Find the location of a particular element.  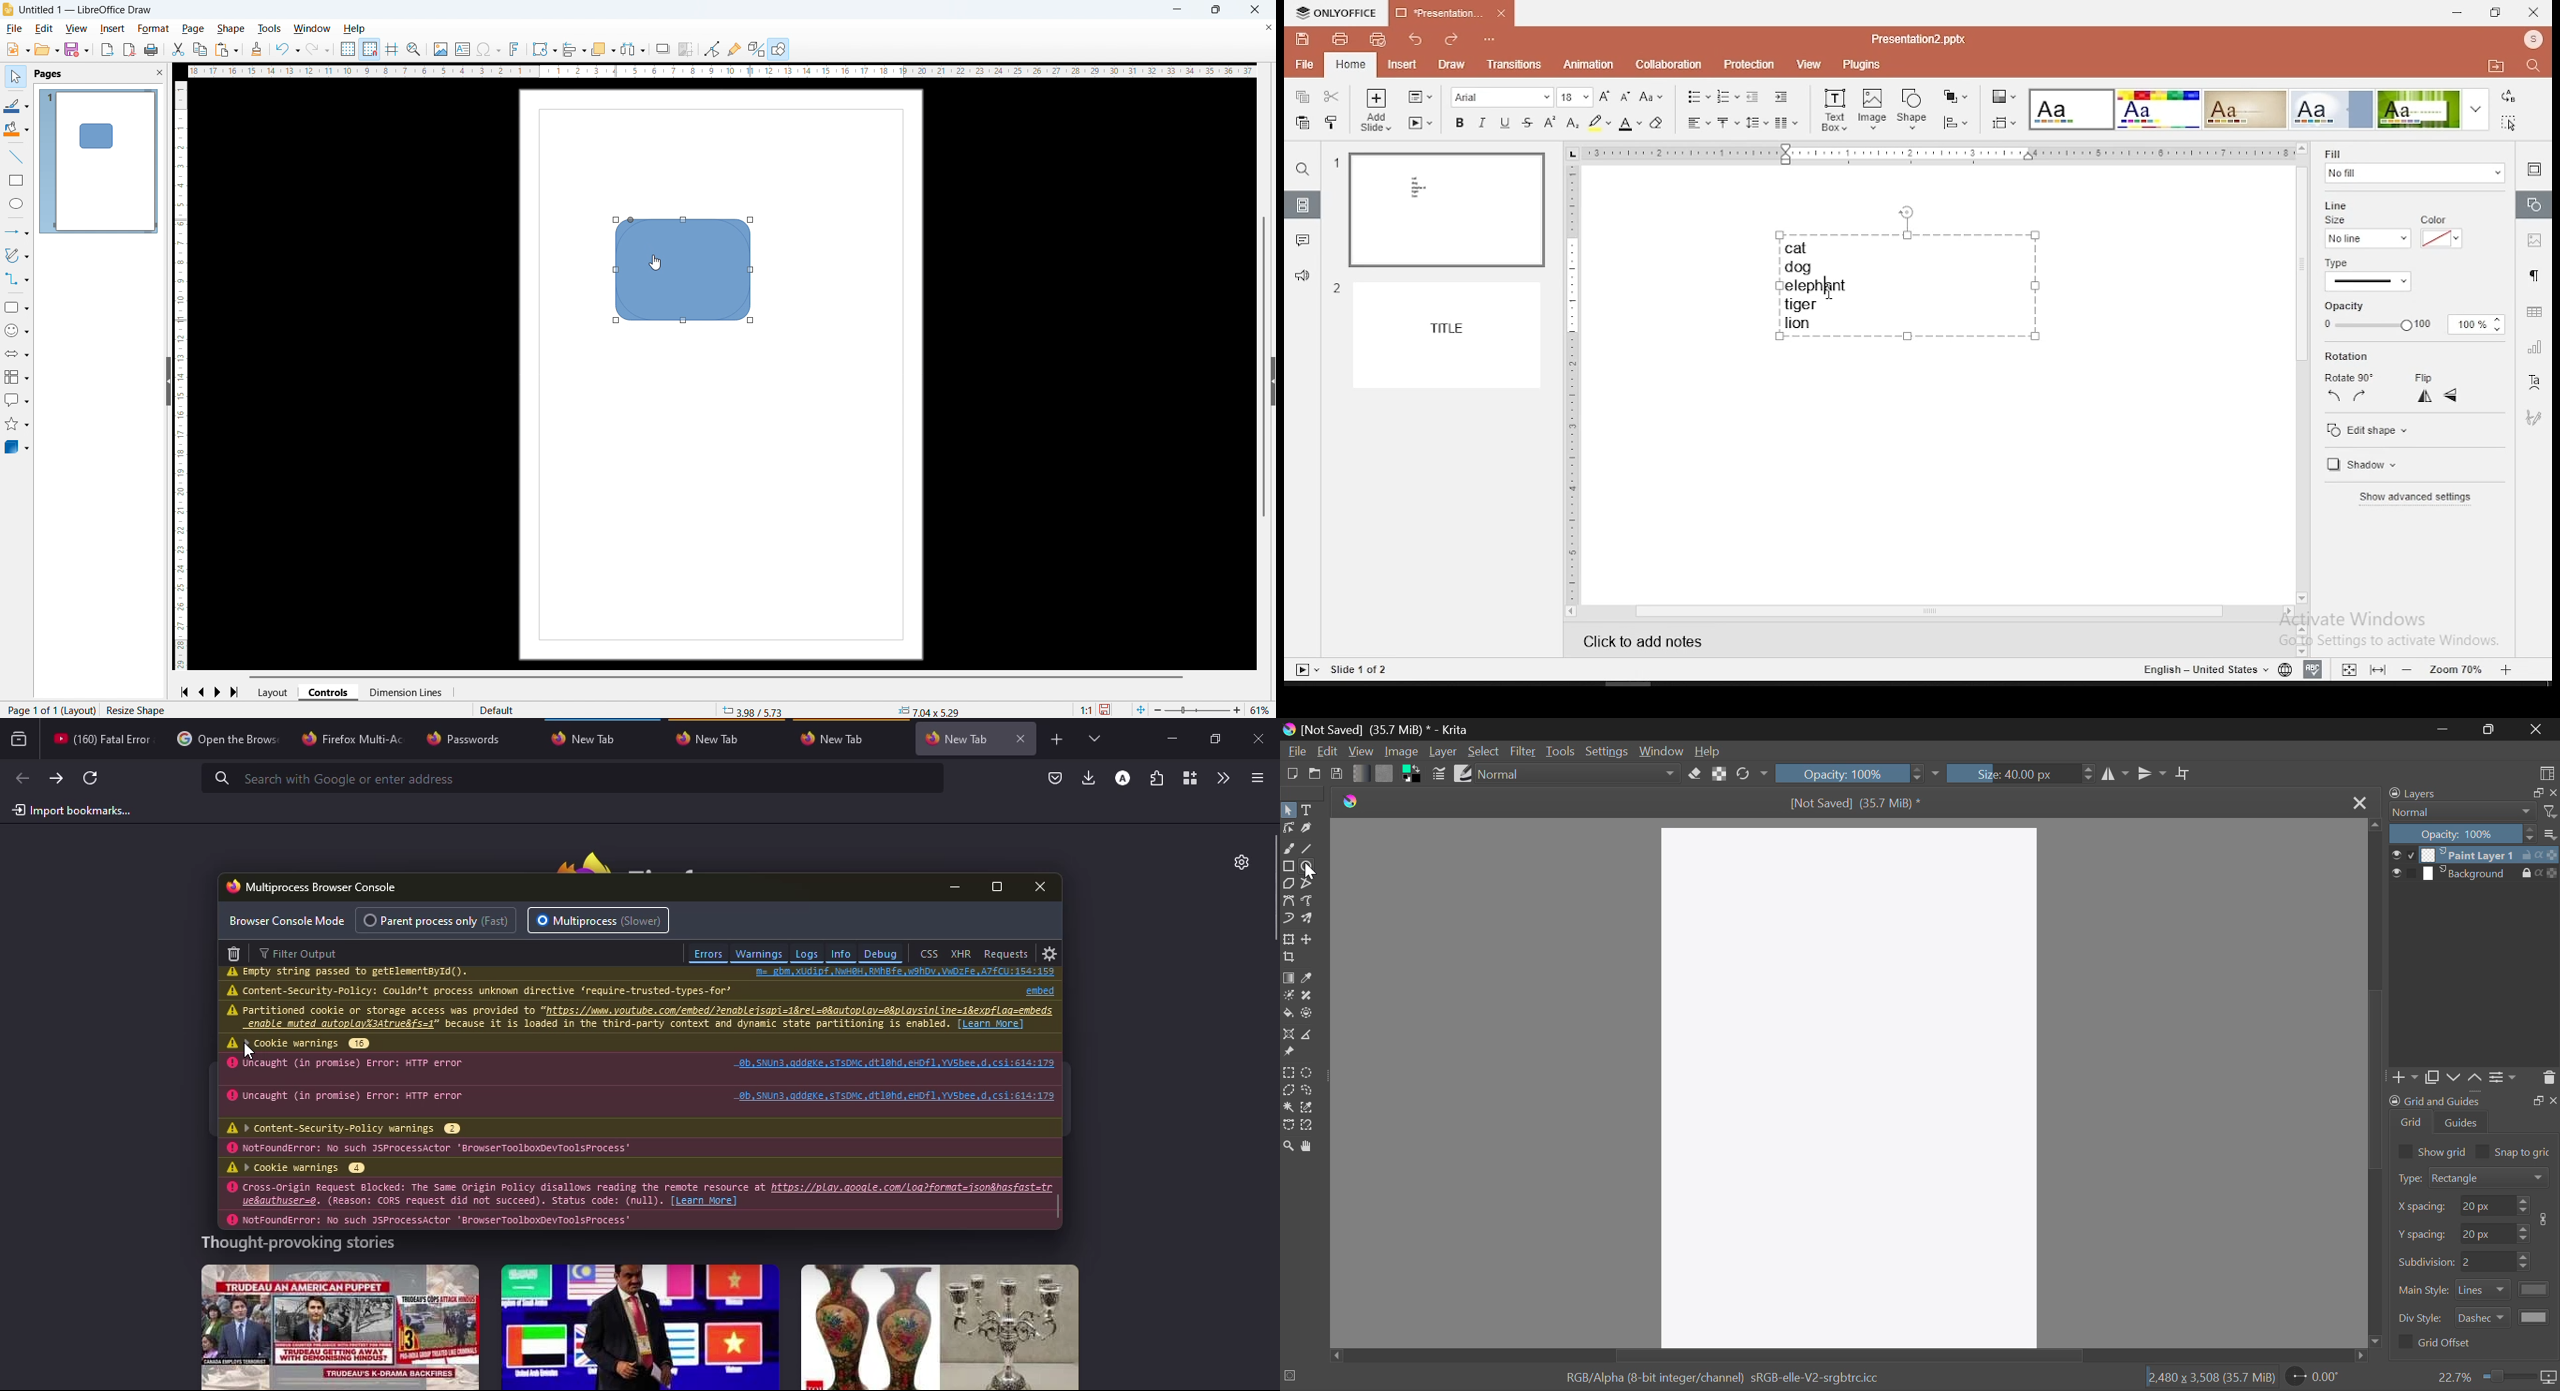

Rotate is located at coordinates (2352, 391).